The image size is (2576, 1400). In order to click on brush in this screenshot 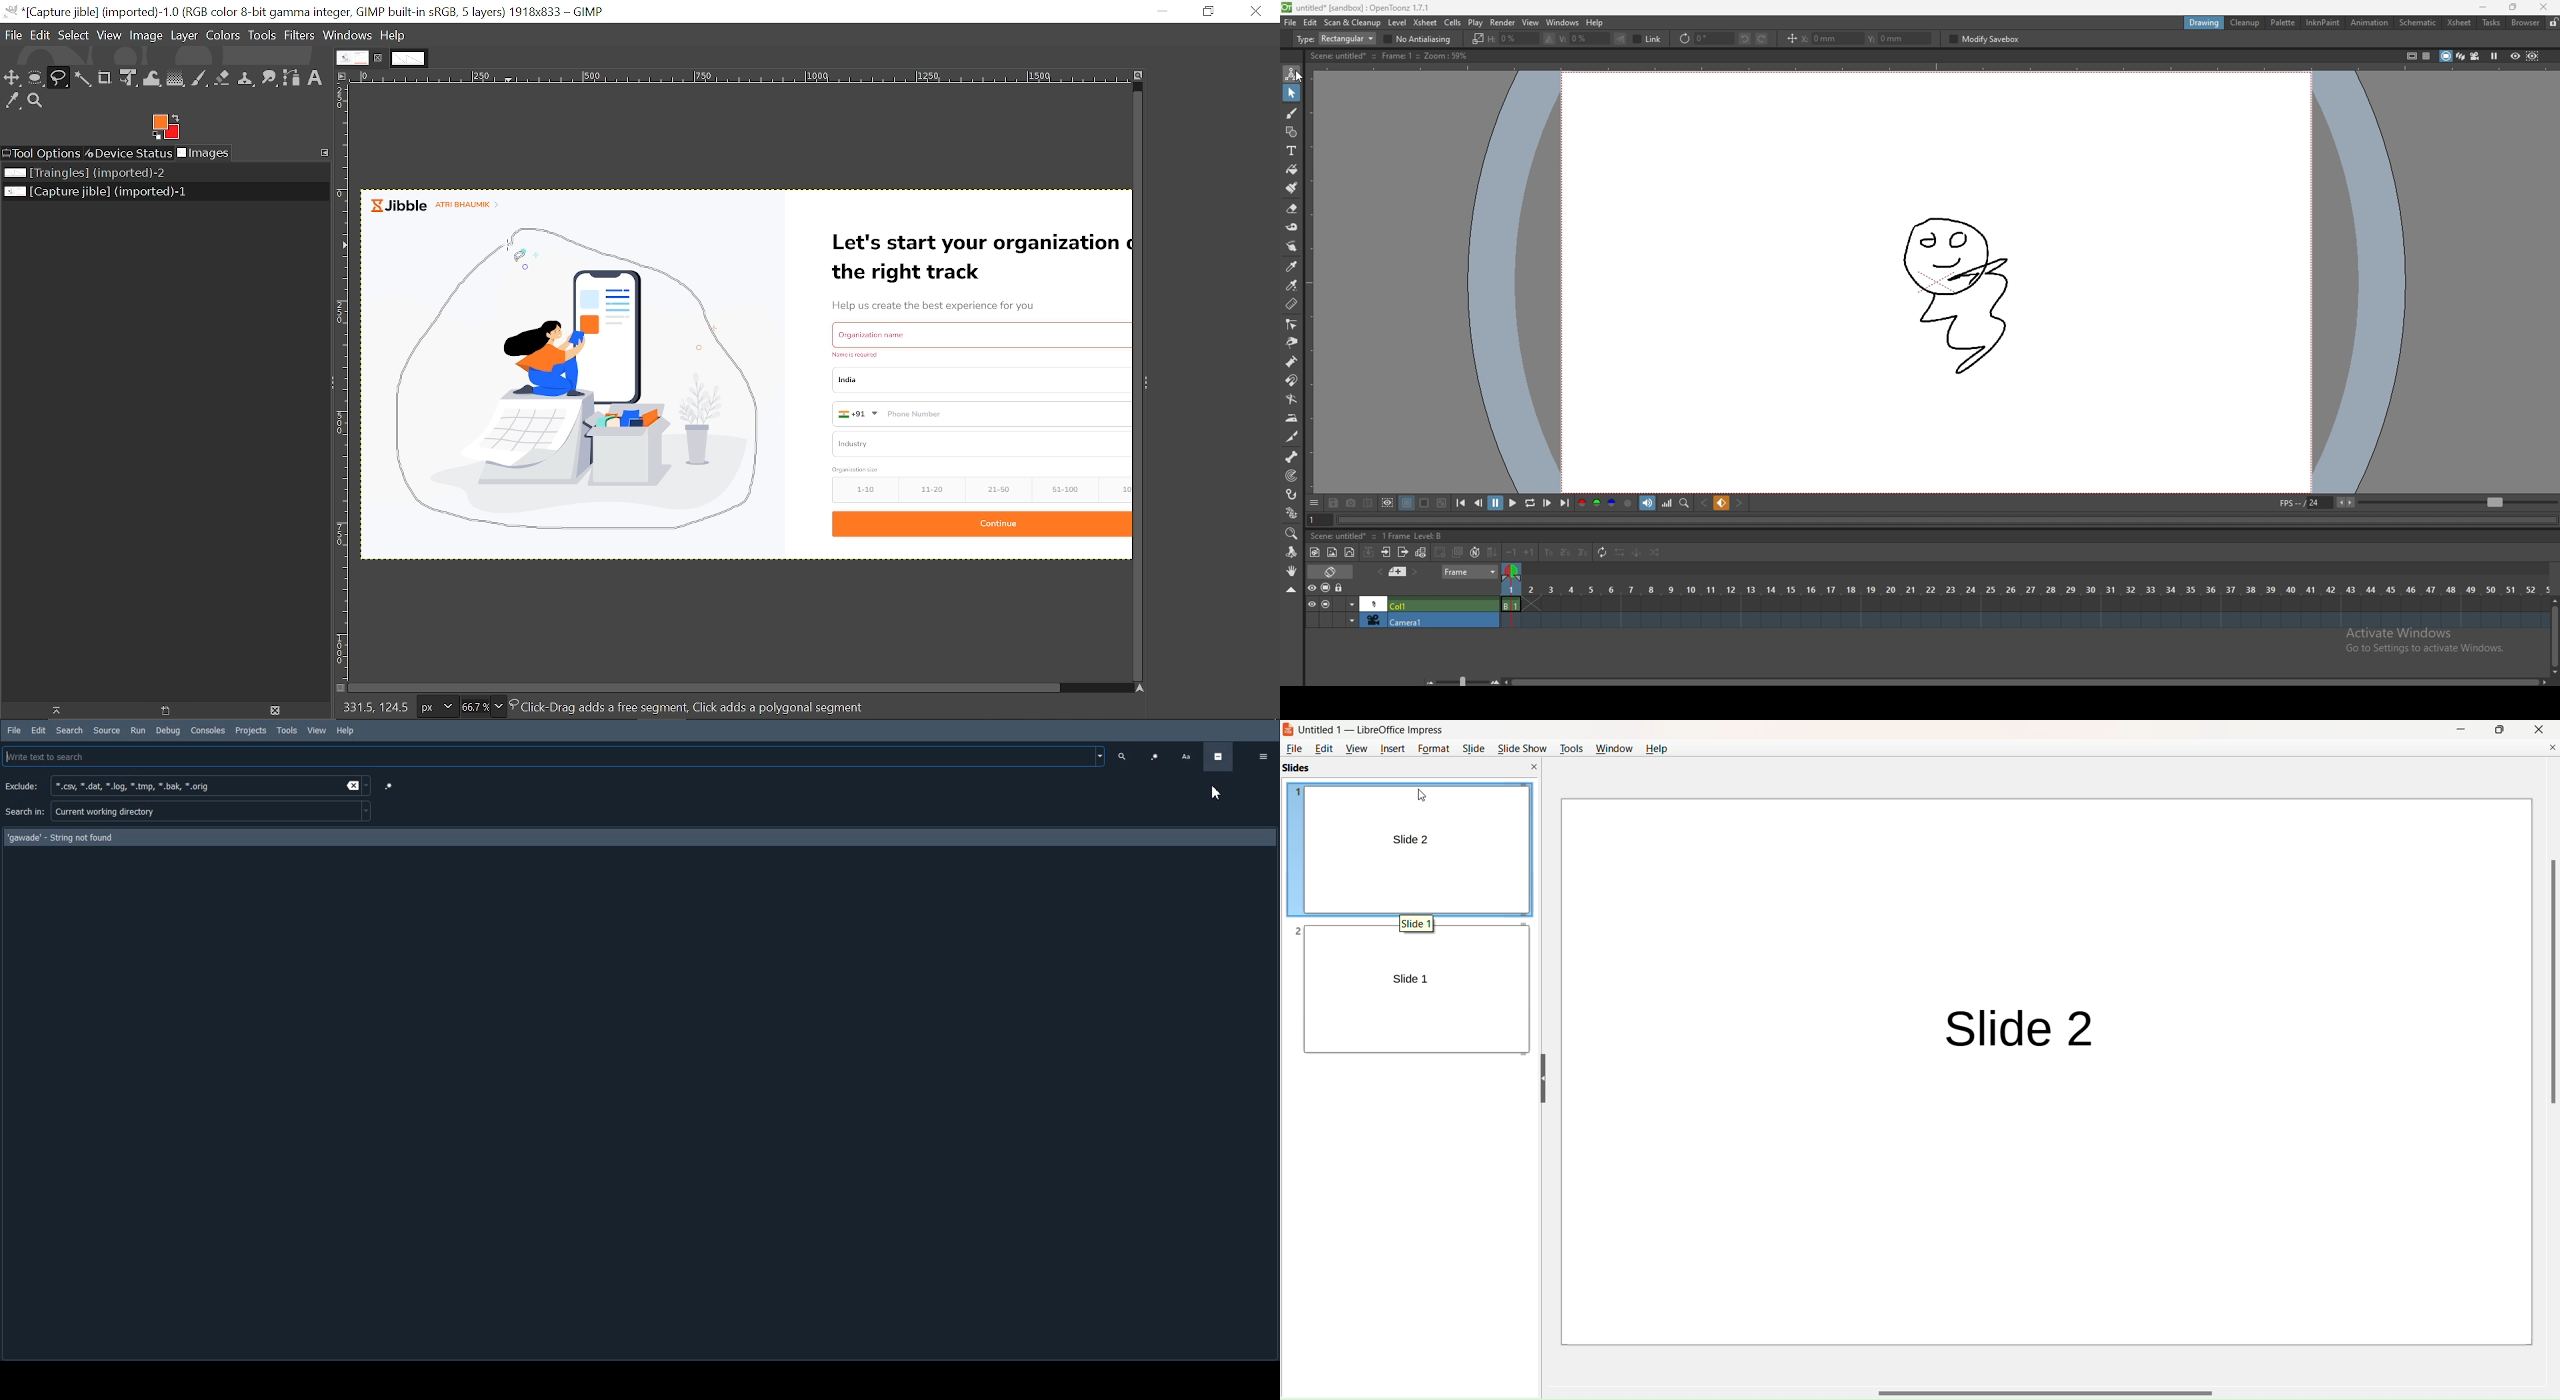, I will do `click(1292, 114)`.